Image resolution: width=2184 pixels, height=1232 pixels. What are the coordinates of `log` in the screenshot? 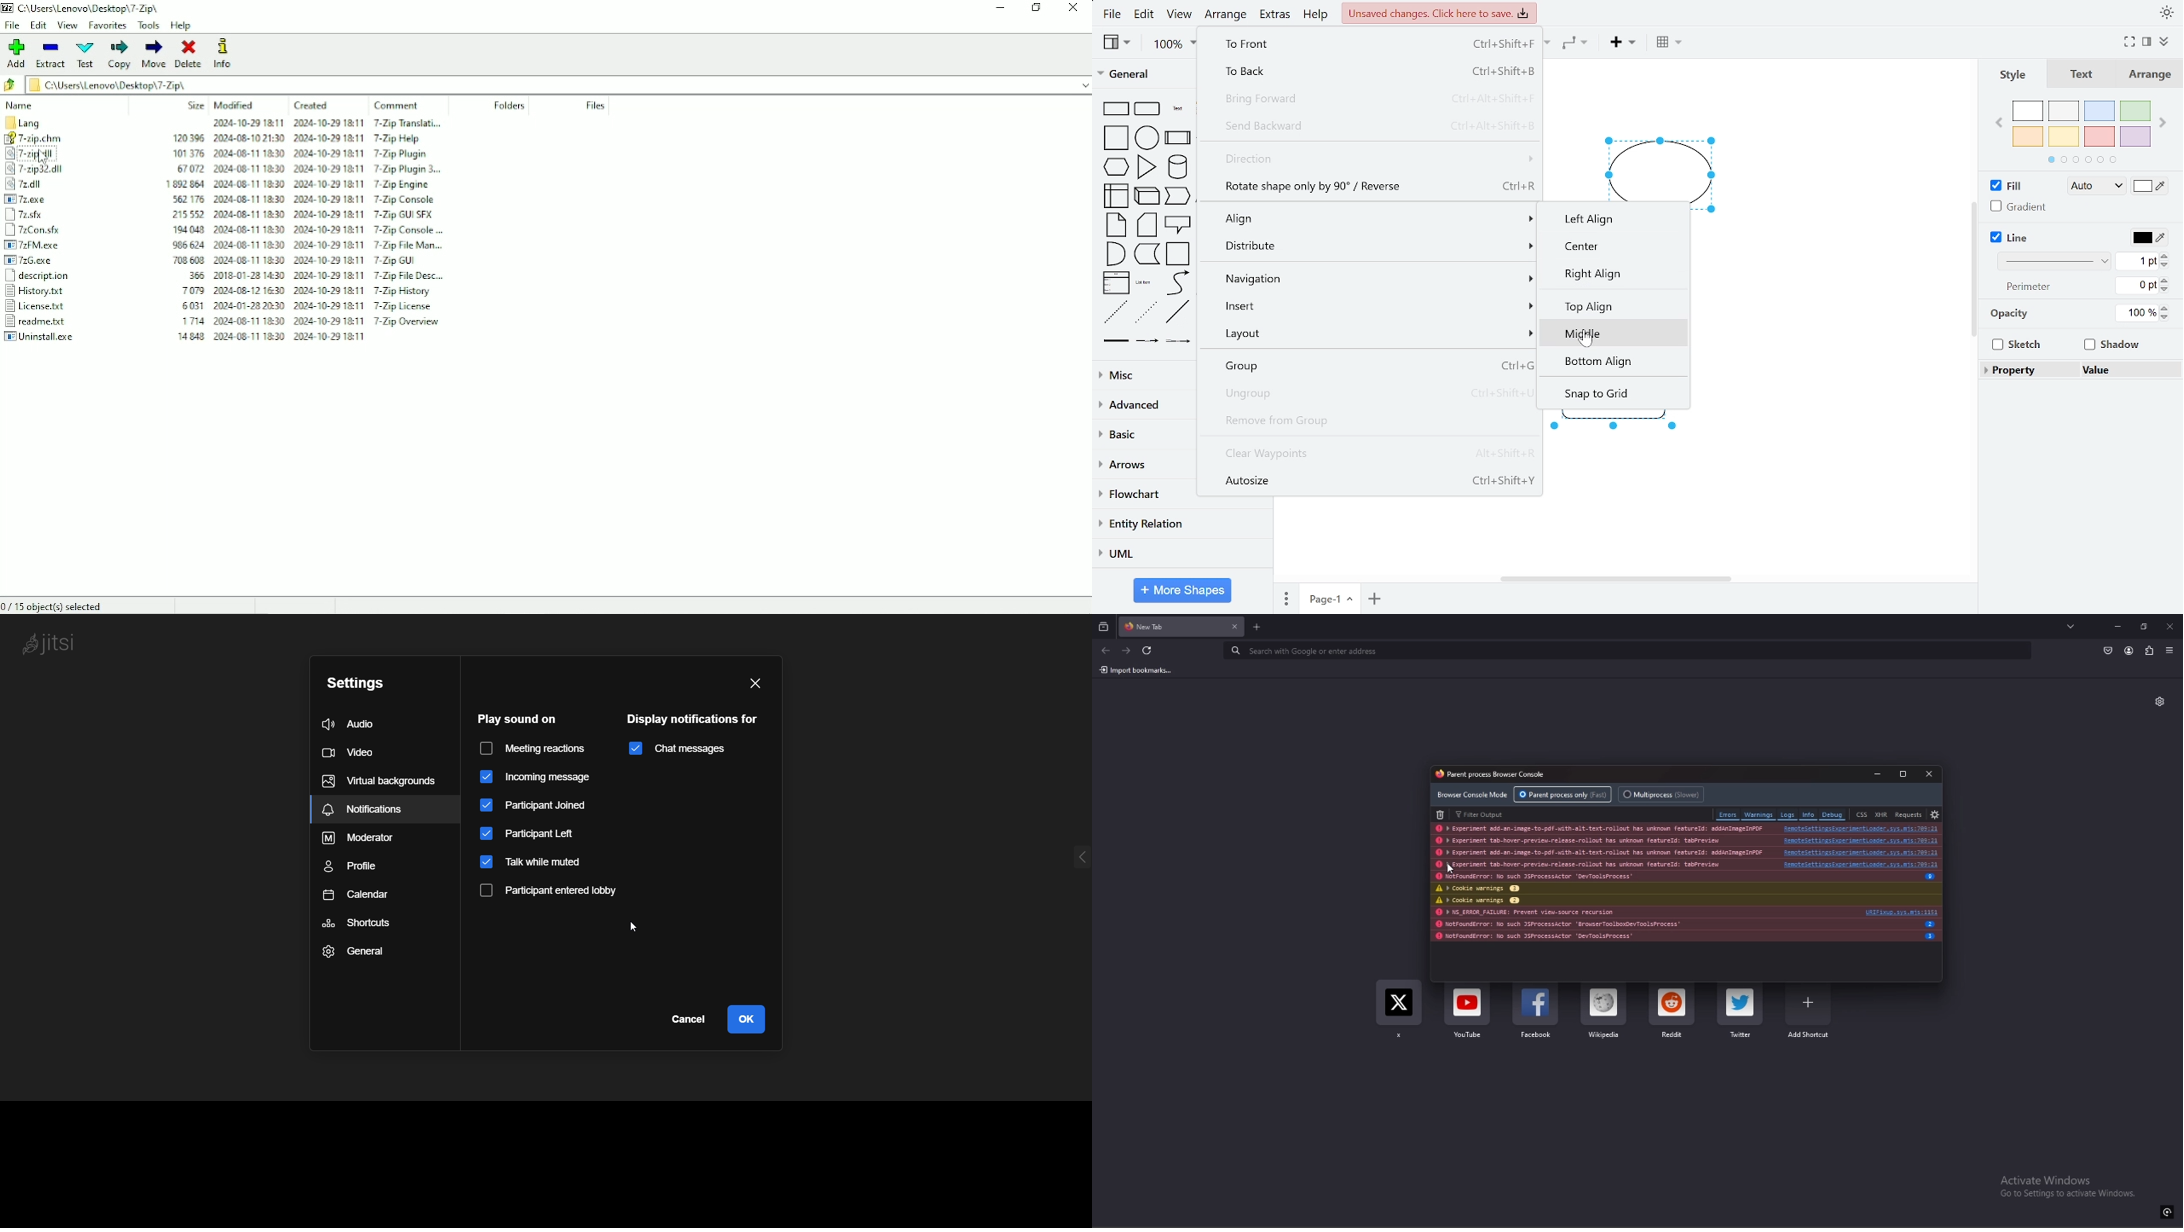 It's located at (1598, 841).